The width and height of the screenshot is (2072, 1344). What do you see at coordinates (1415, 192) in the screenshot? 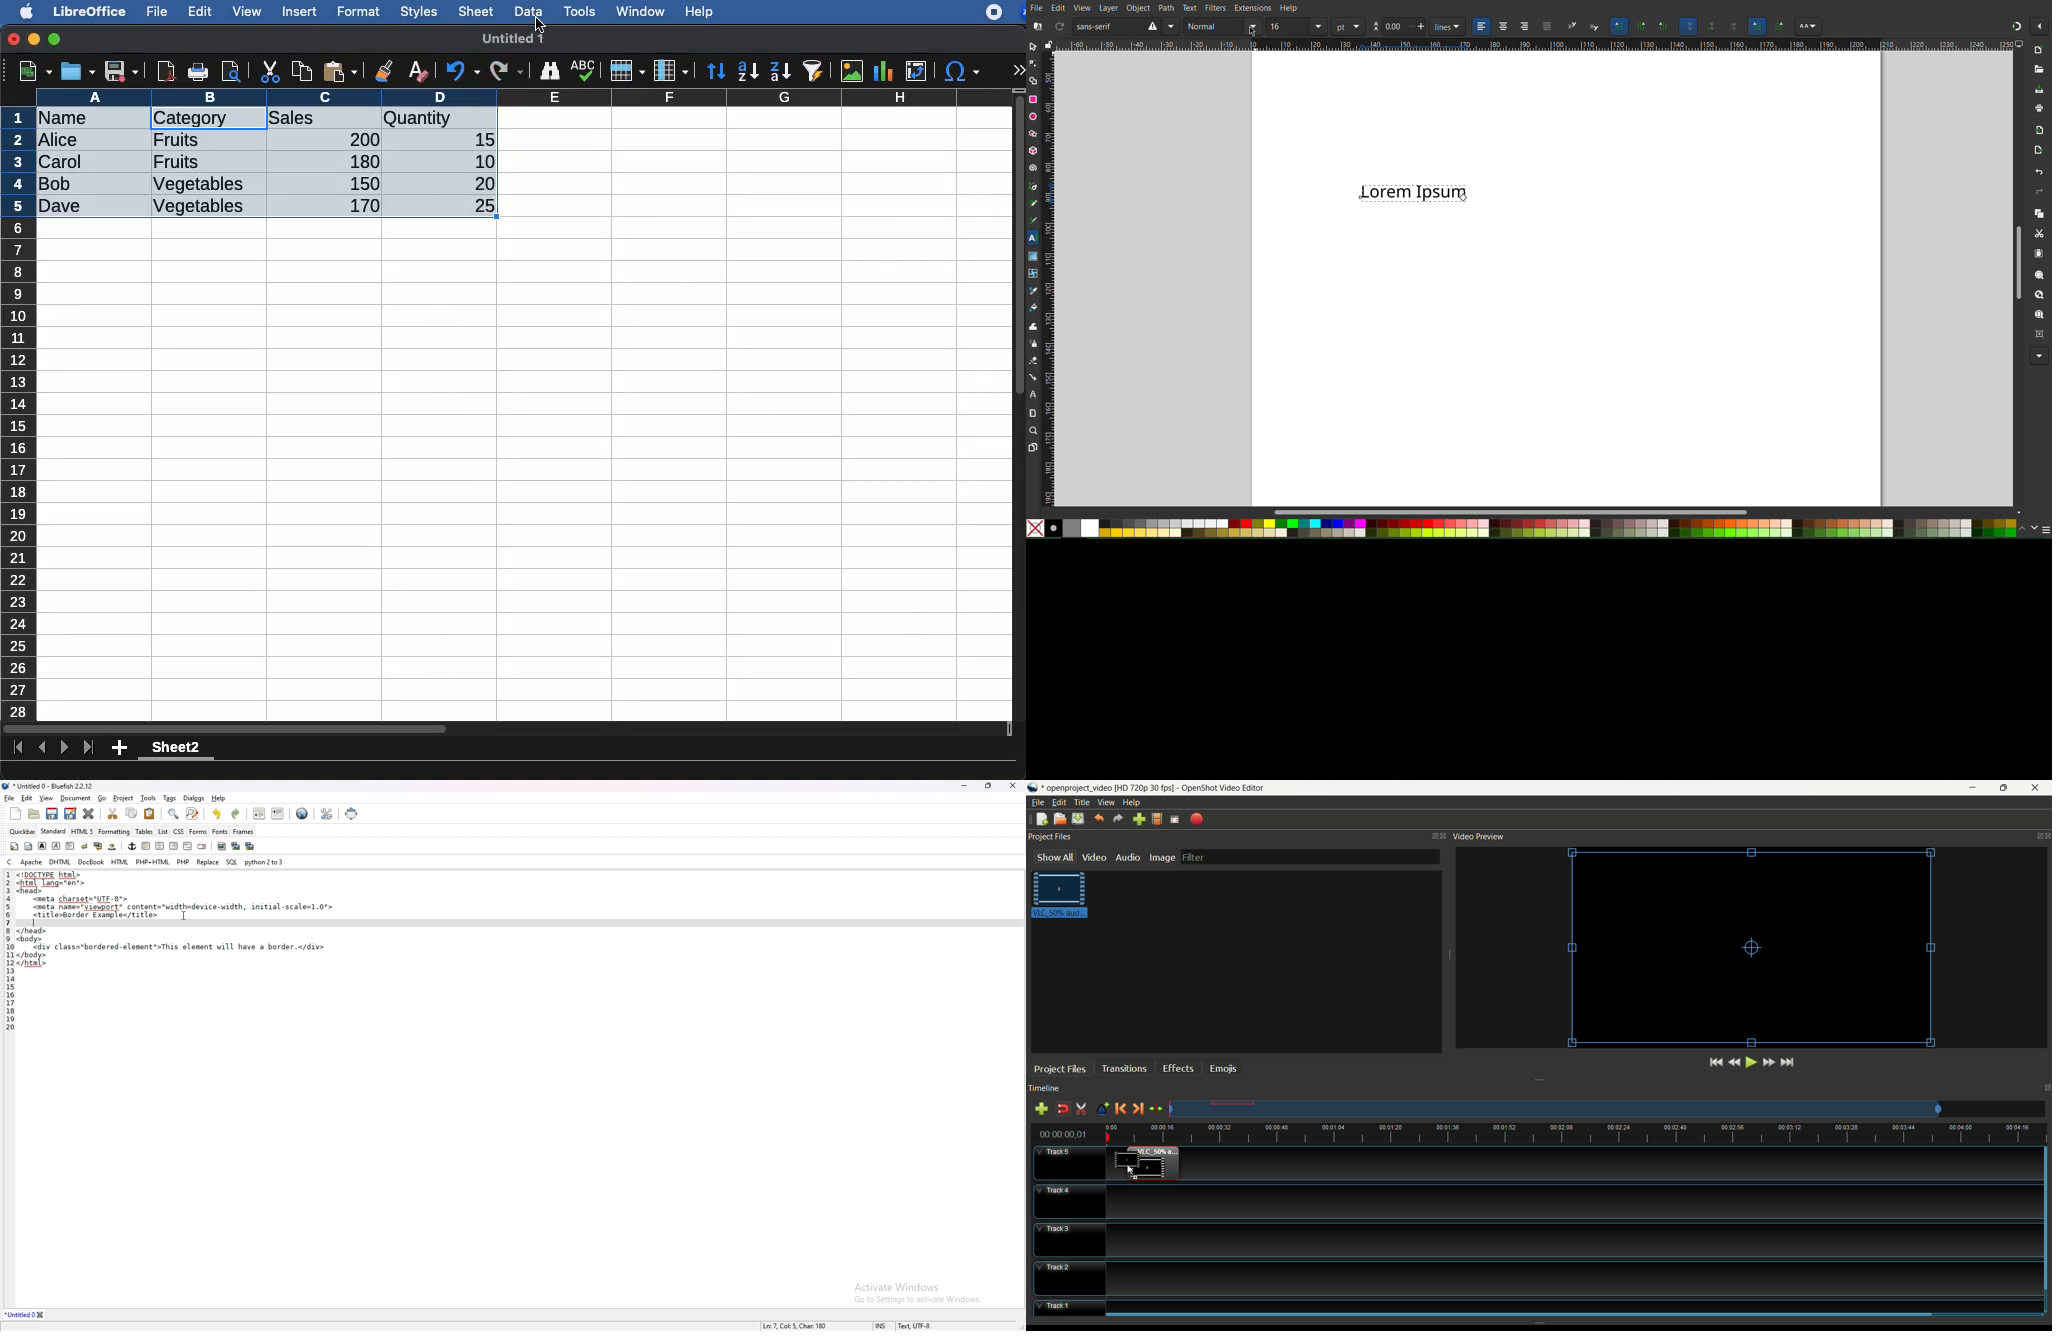
I see `Text` at bounding box center [1415, 192].